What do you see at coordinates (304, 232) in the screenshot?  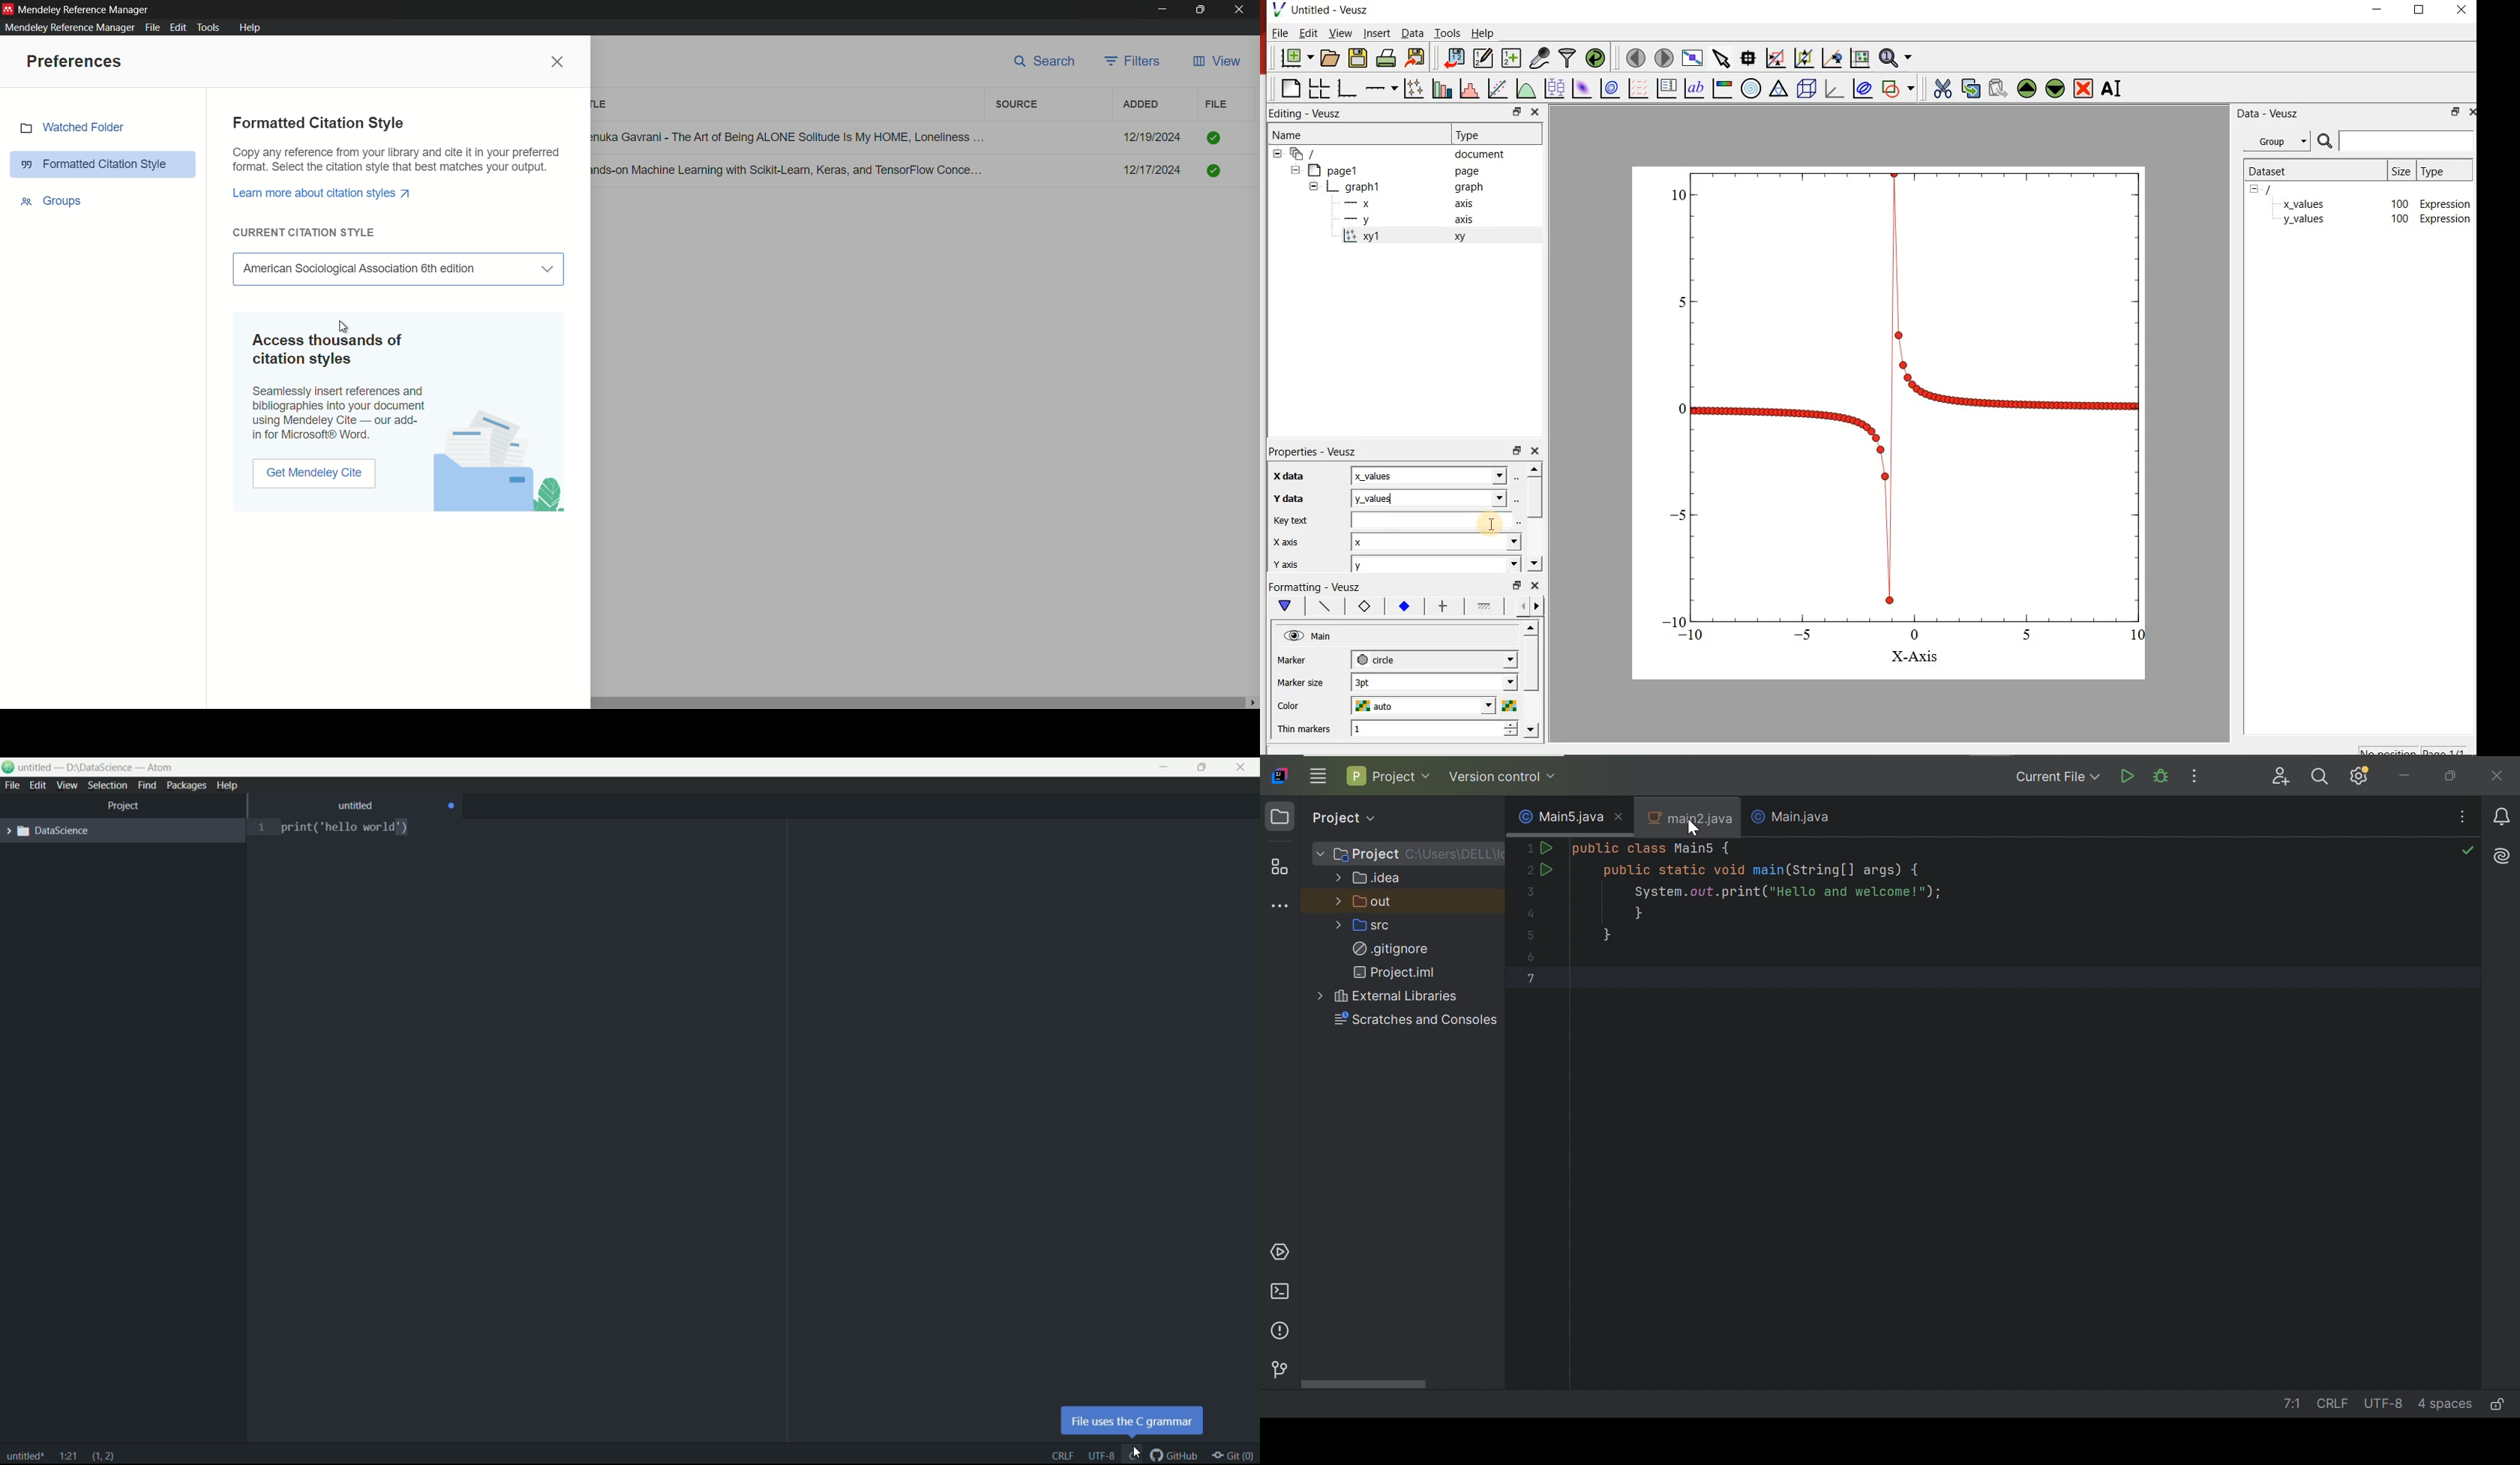 I see `current citation style` at bounding box center [304, 232].